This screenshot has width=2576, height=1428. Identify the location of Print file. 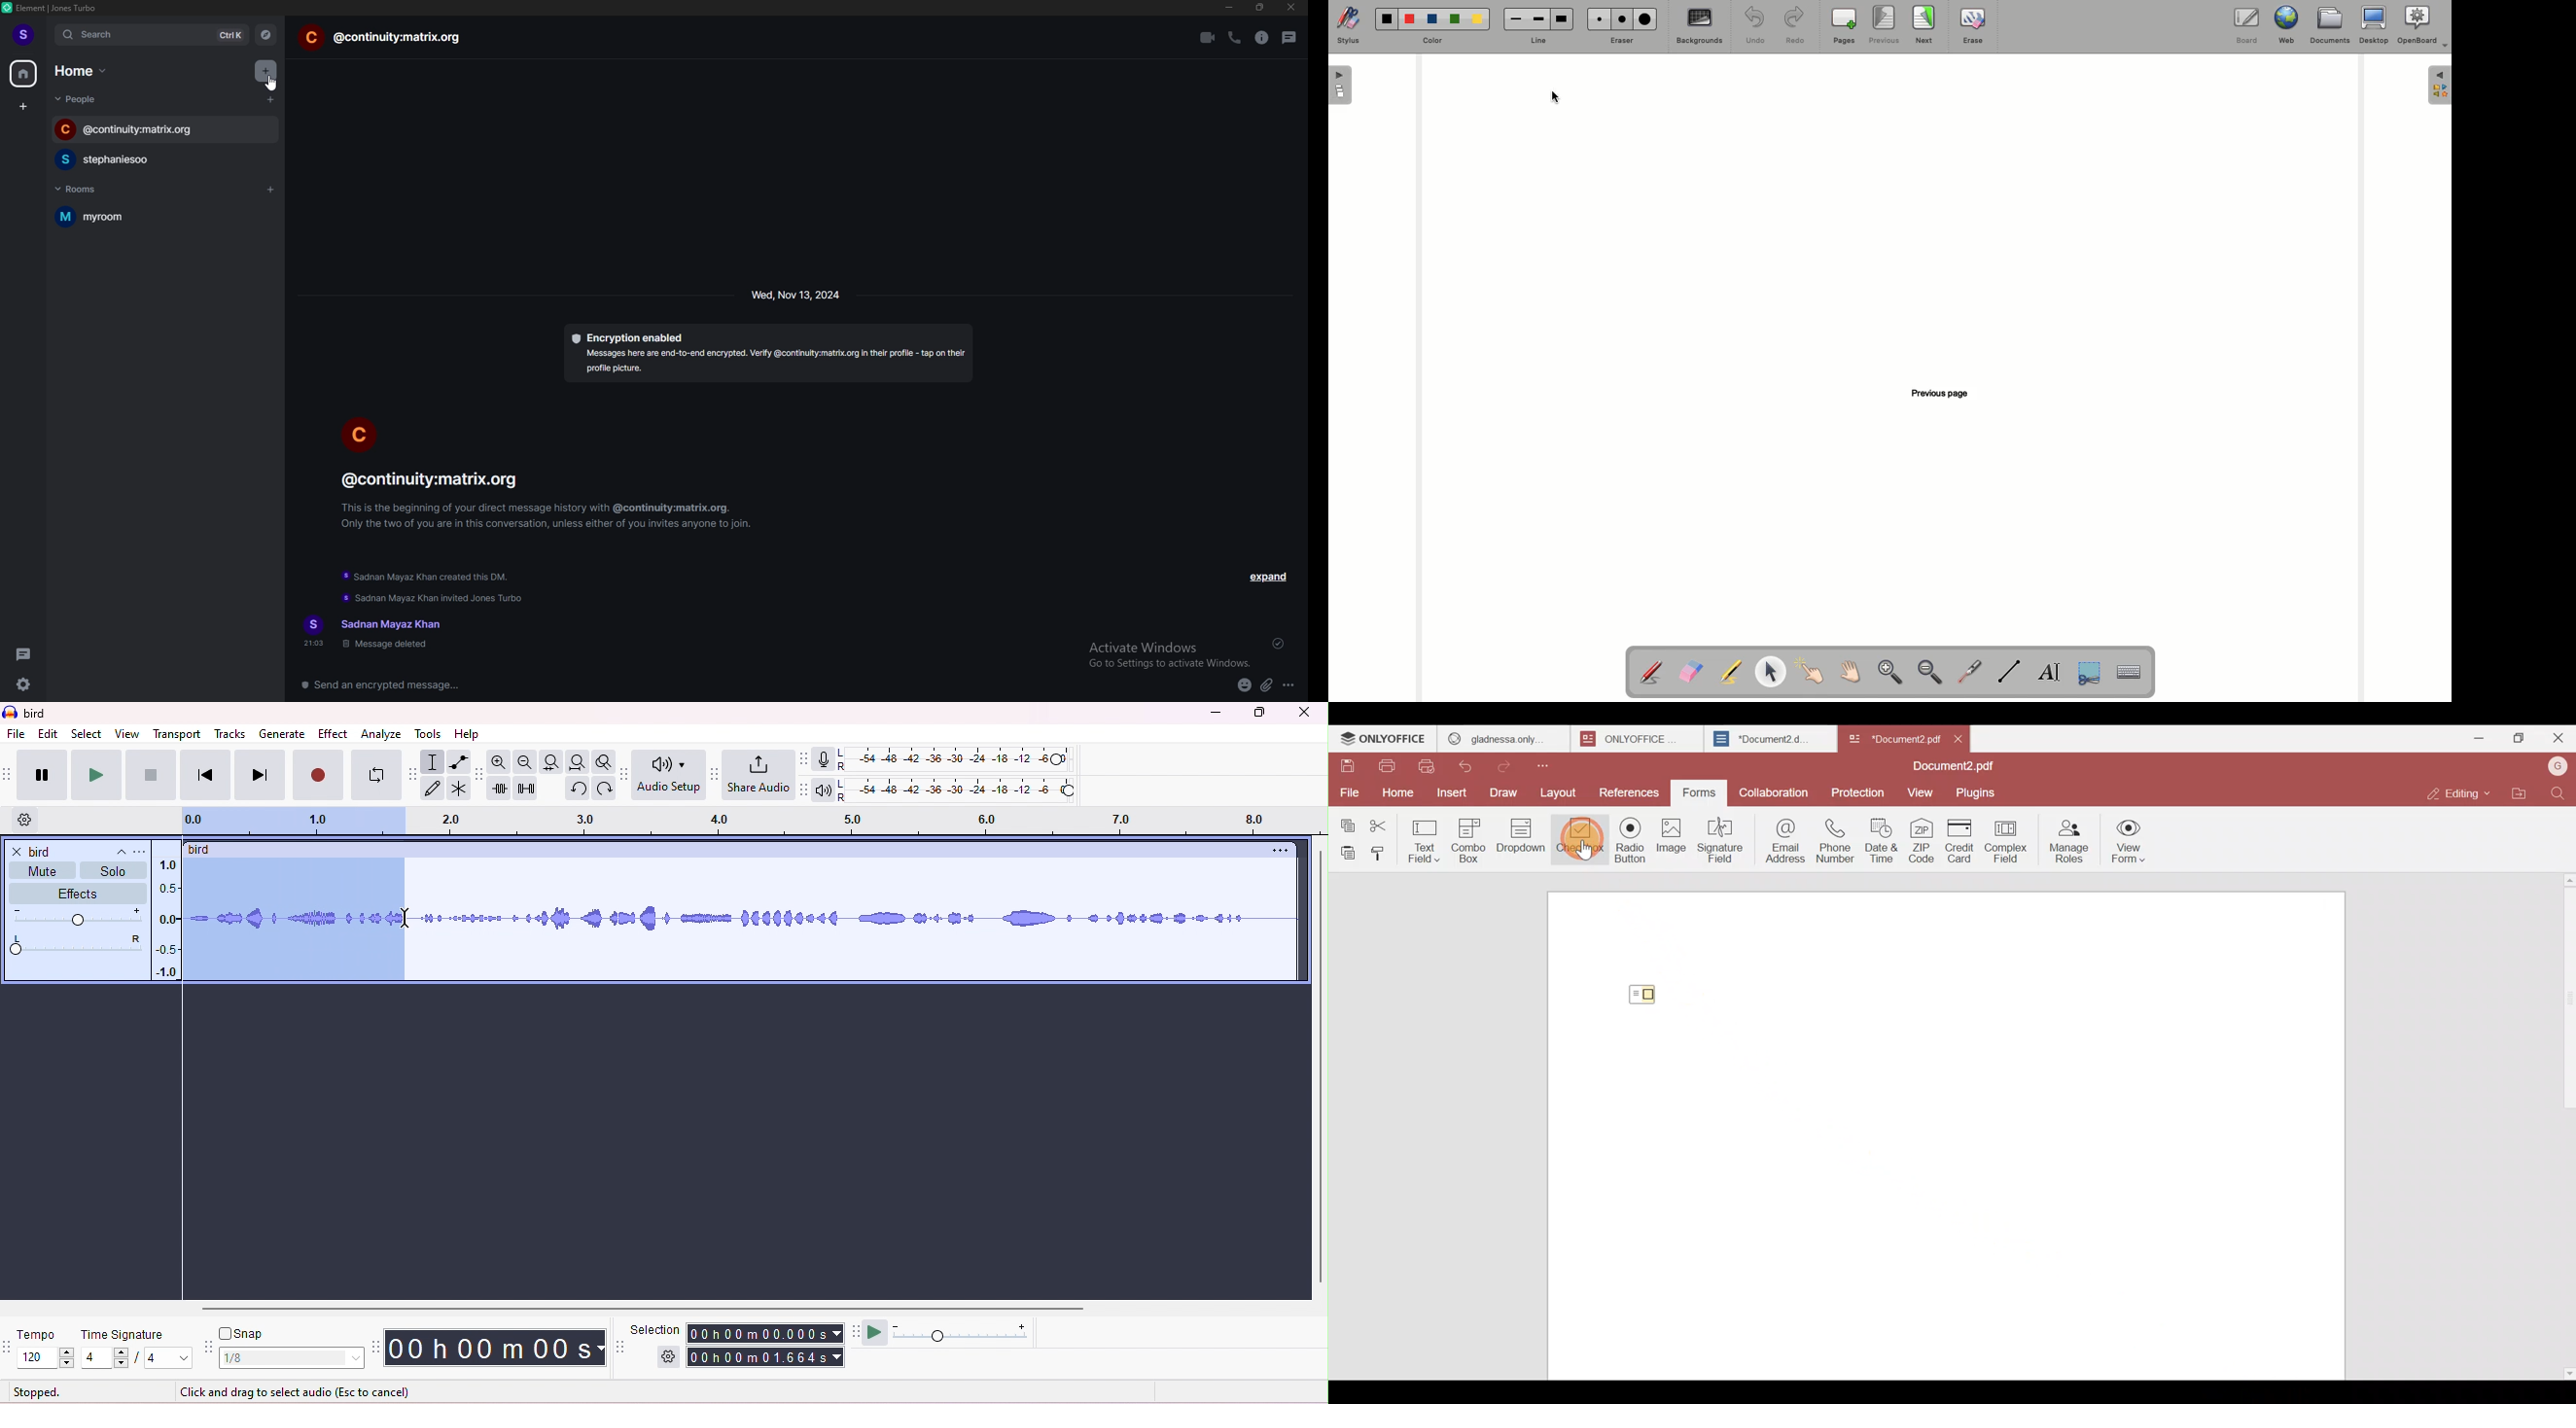
(1389, 767).